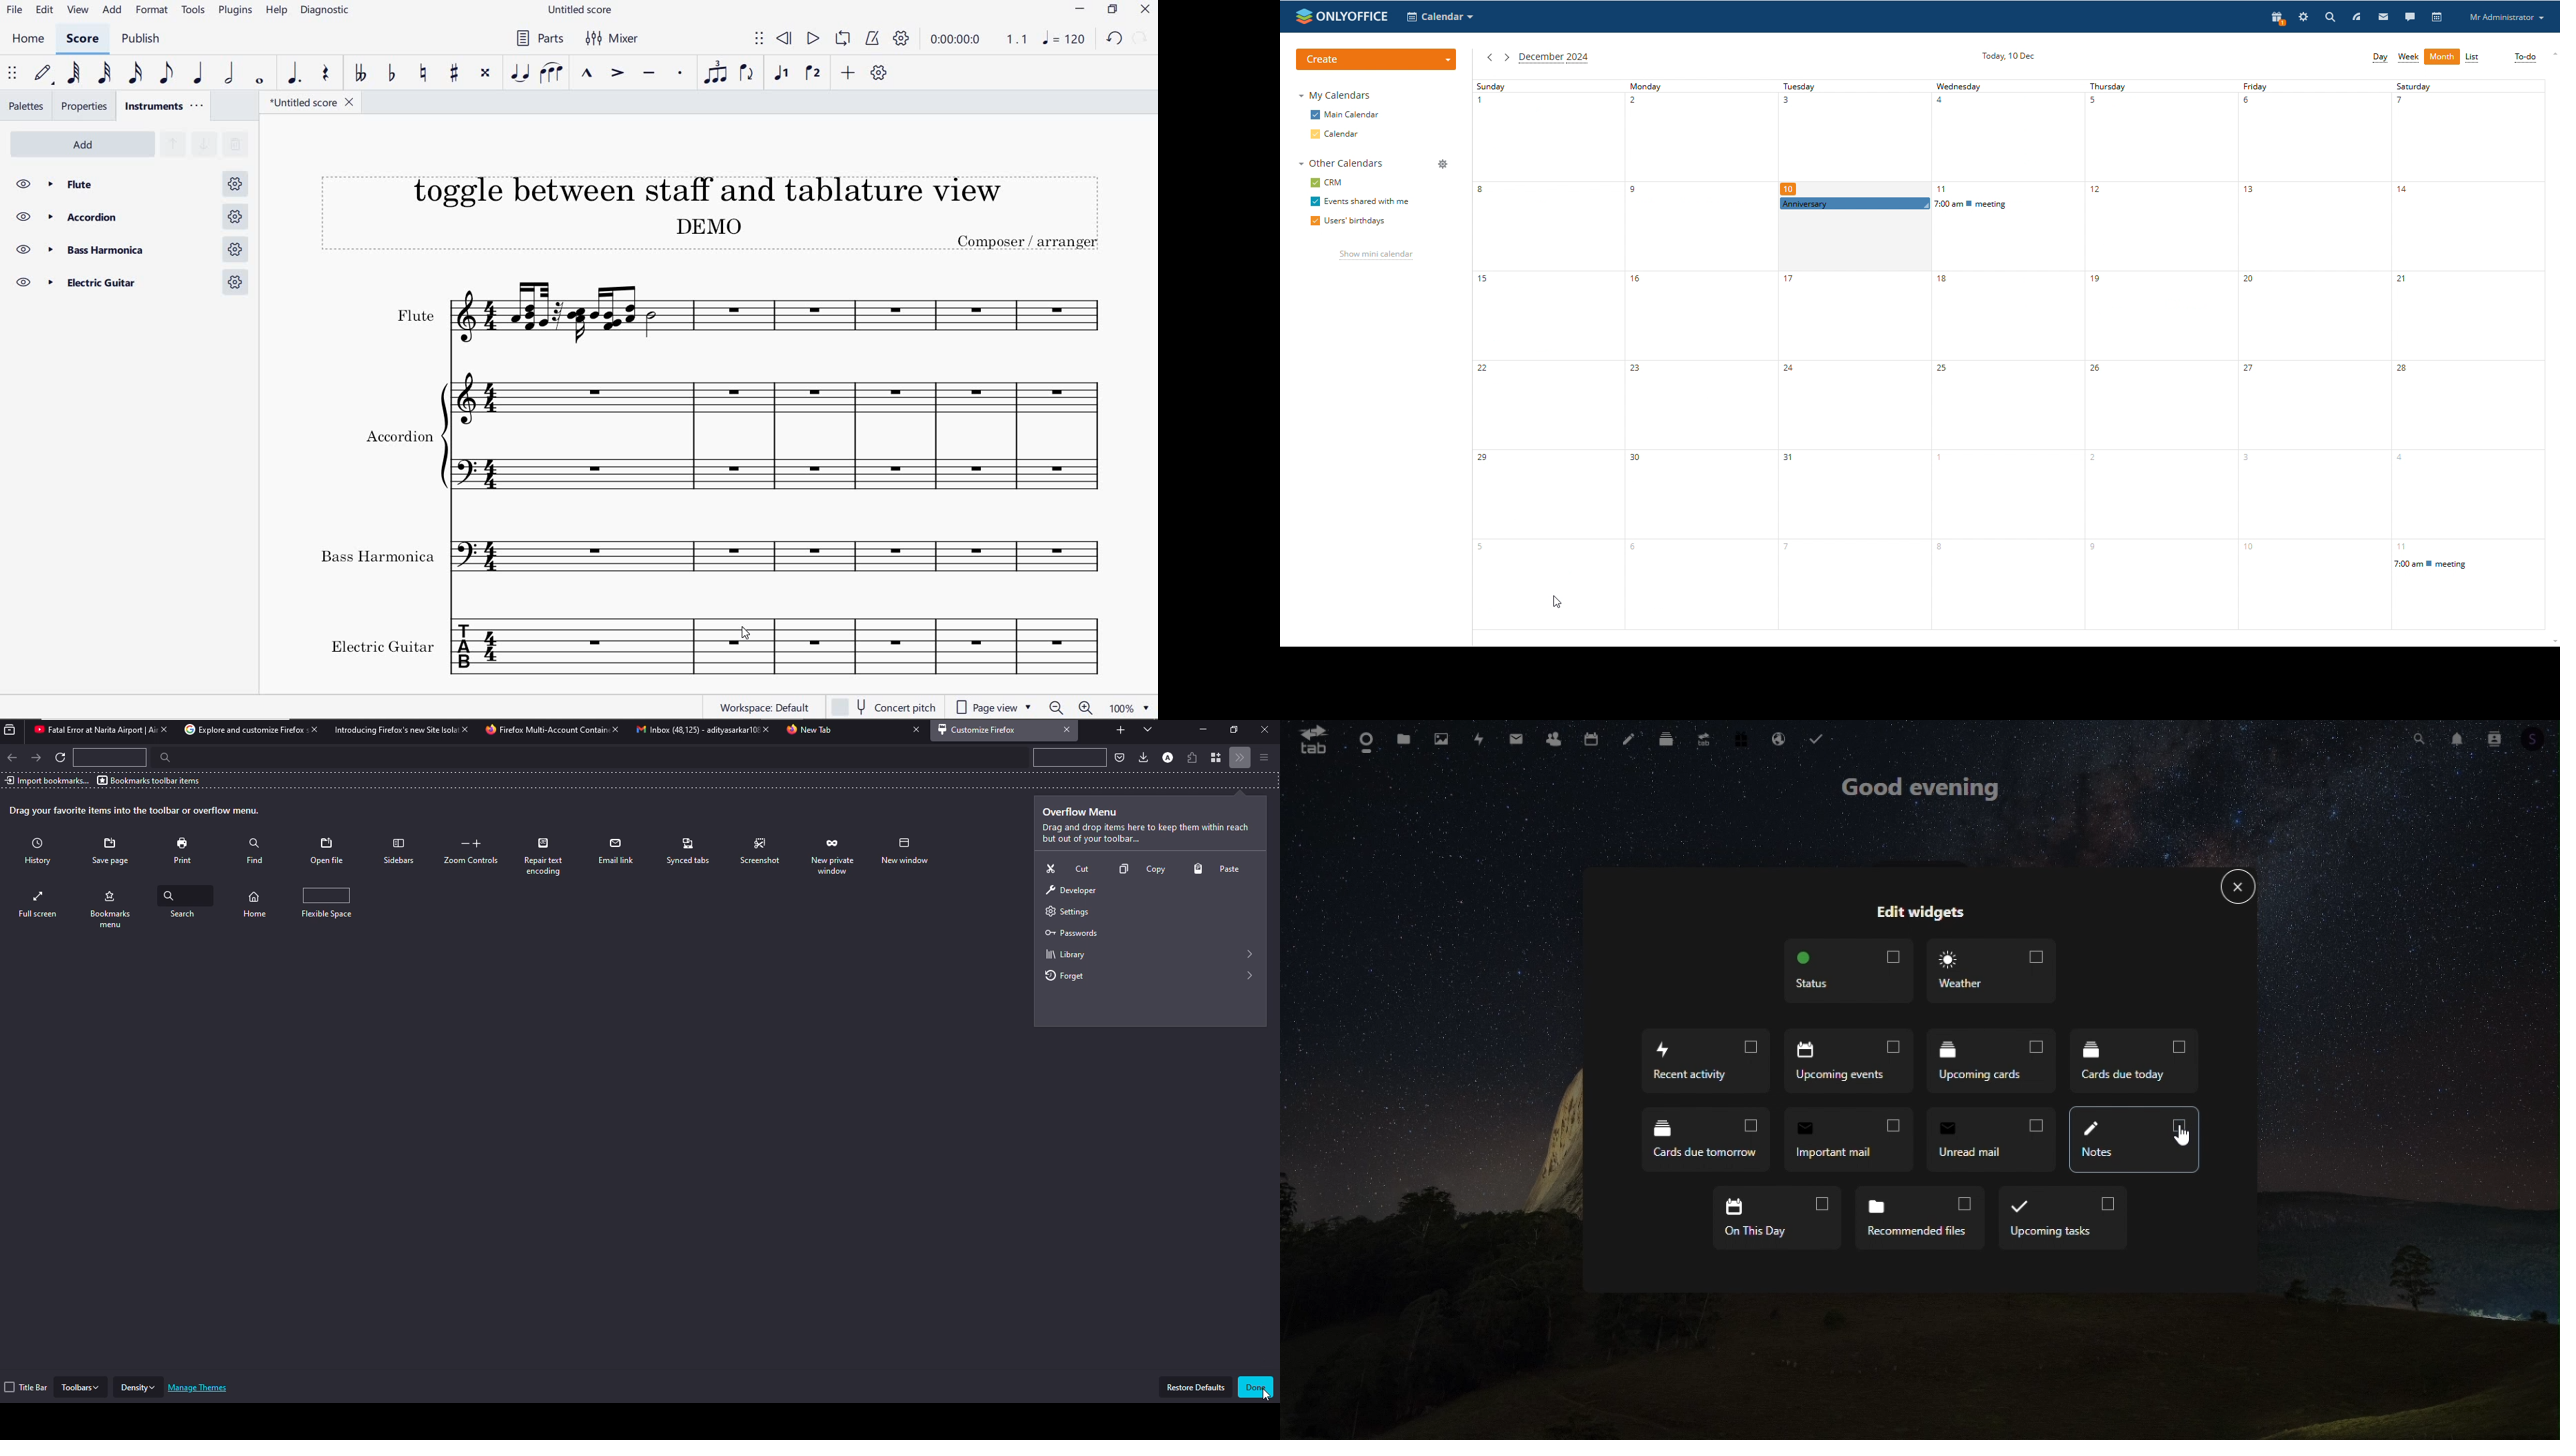 The width and height of the screenshot is (2576, 1456). What do you see at coordinates (717, 74) in the screenshot?
I see `tuplet` at bounding box center [717, 74].